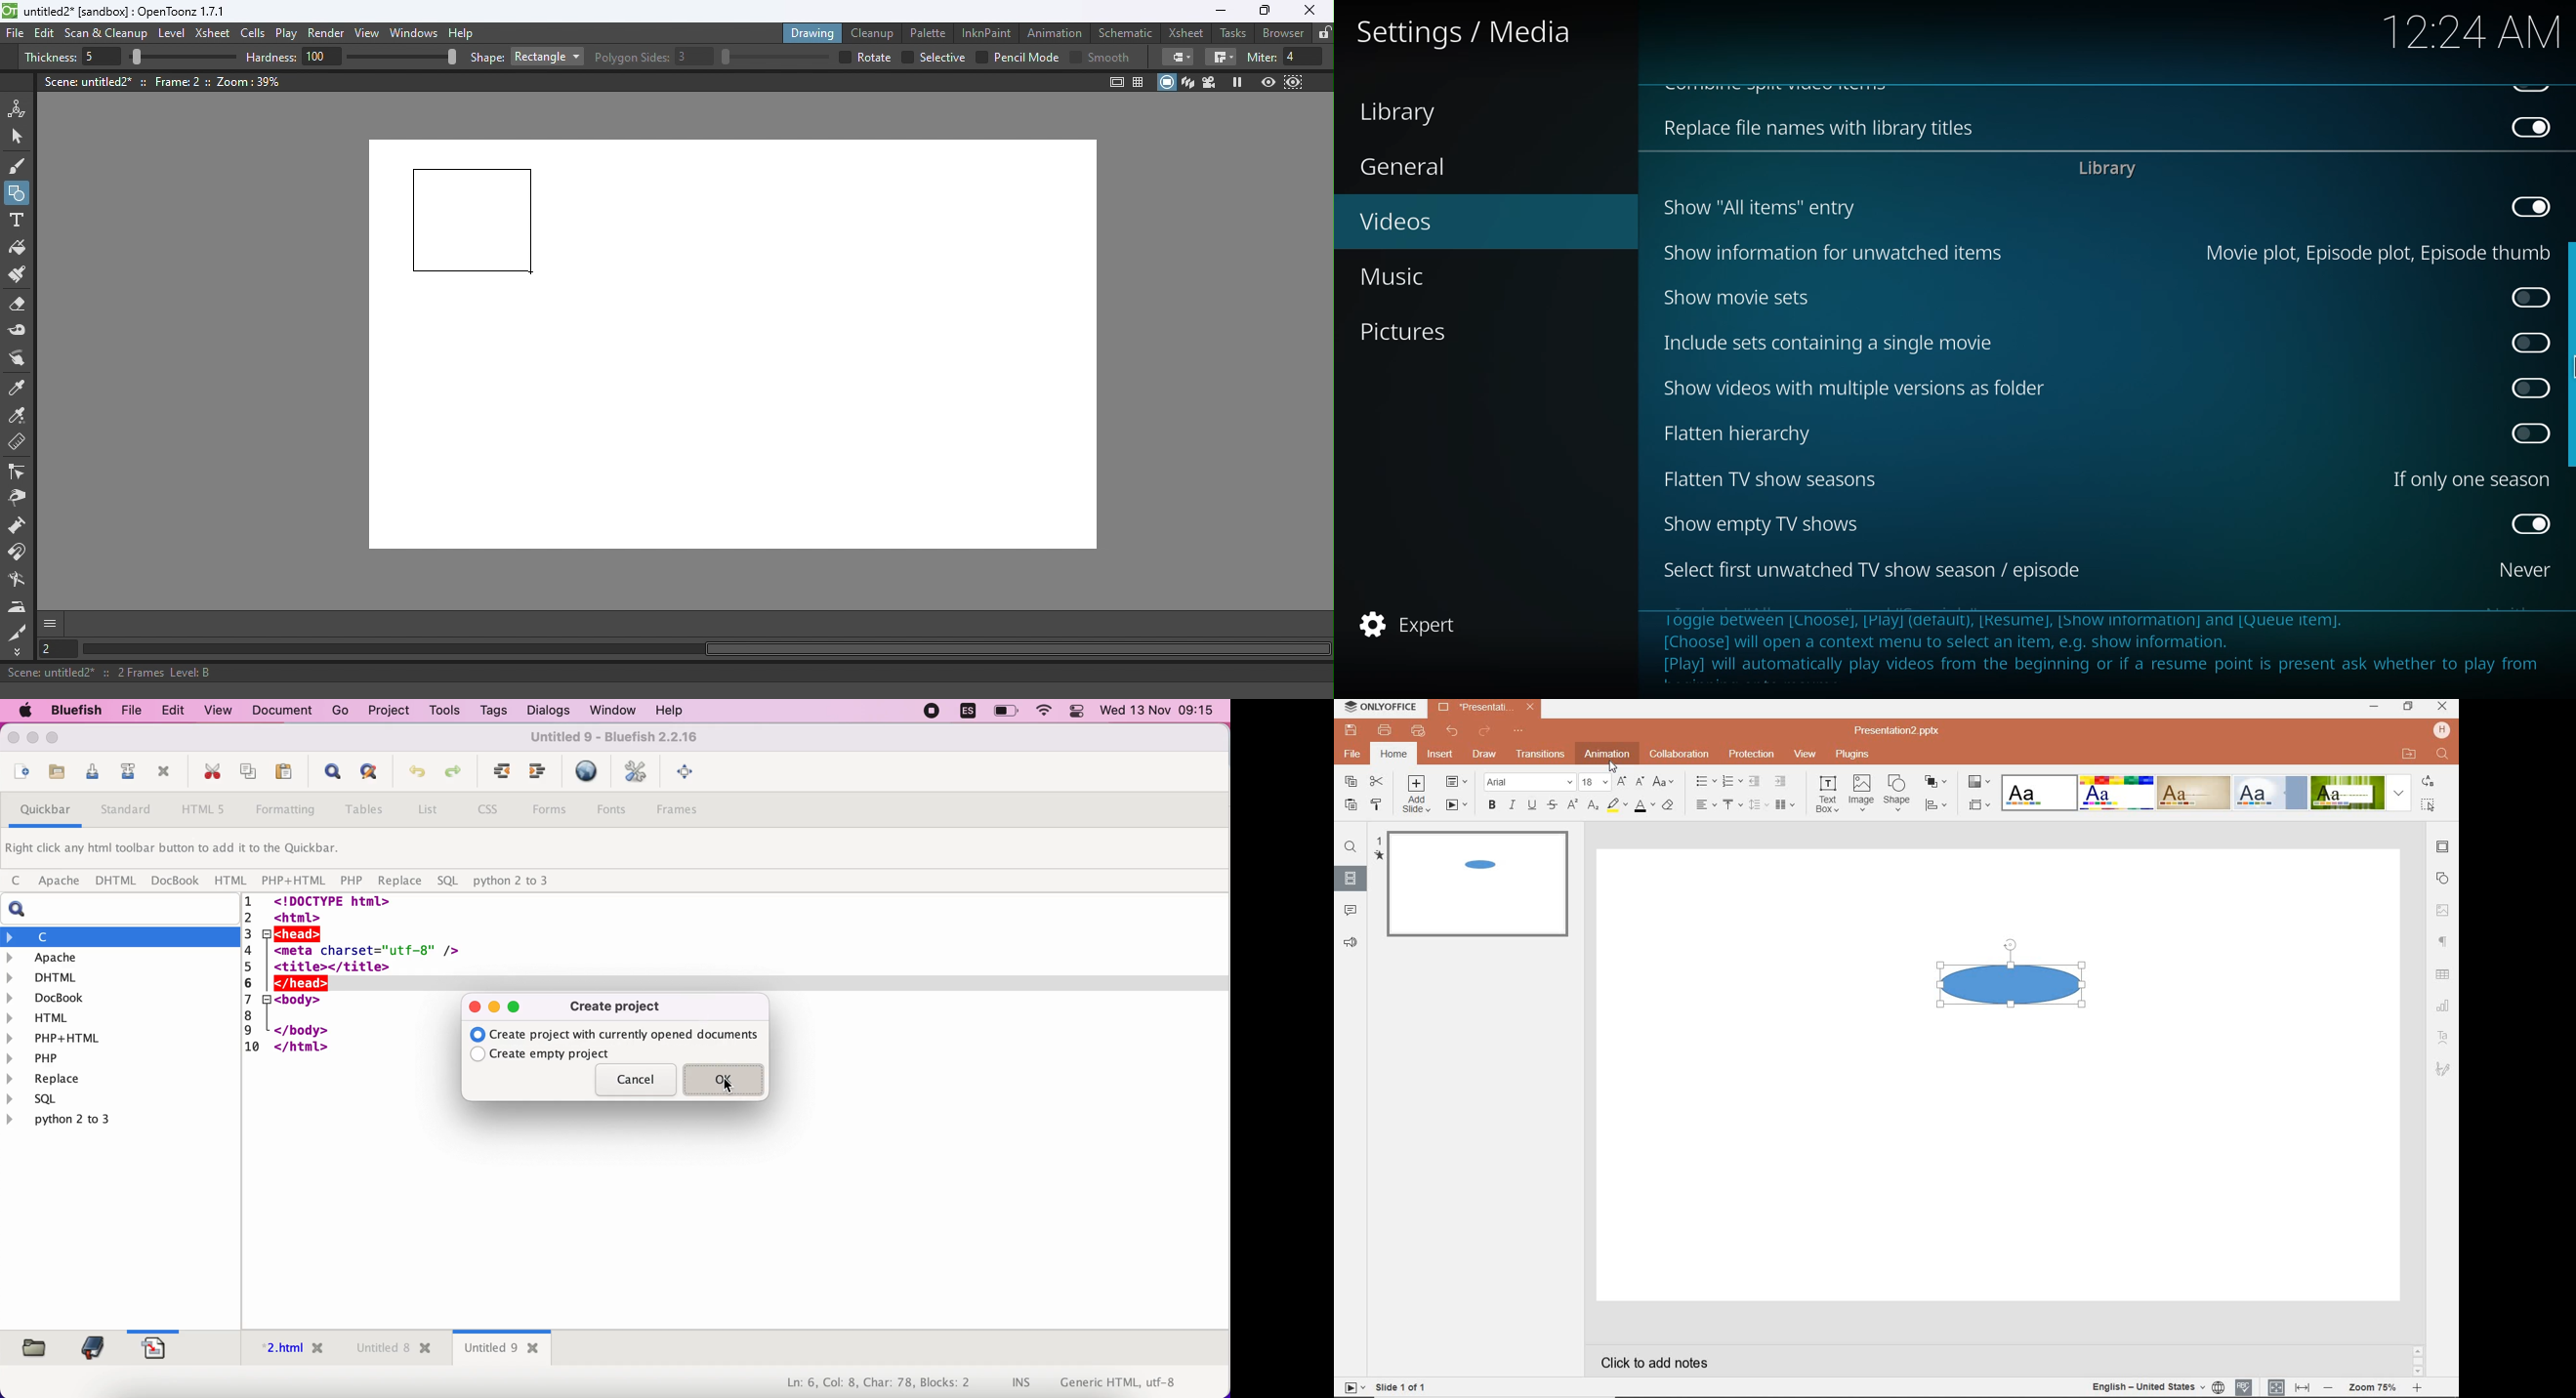 The height and width of the screenshot is (1400, 2576). I want to click on CHANGE CASE, so click(1665, 782).